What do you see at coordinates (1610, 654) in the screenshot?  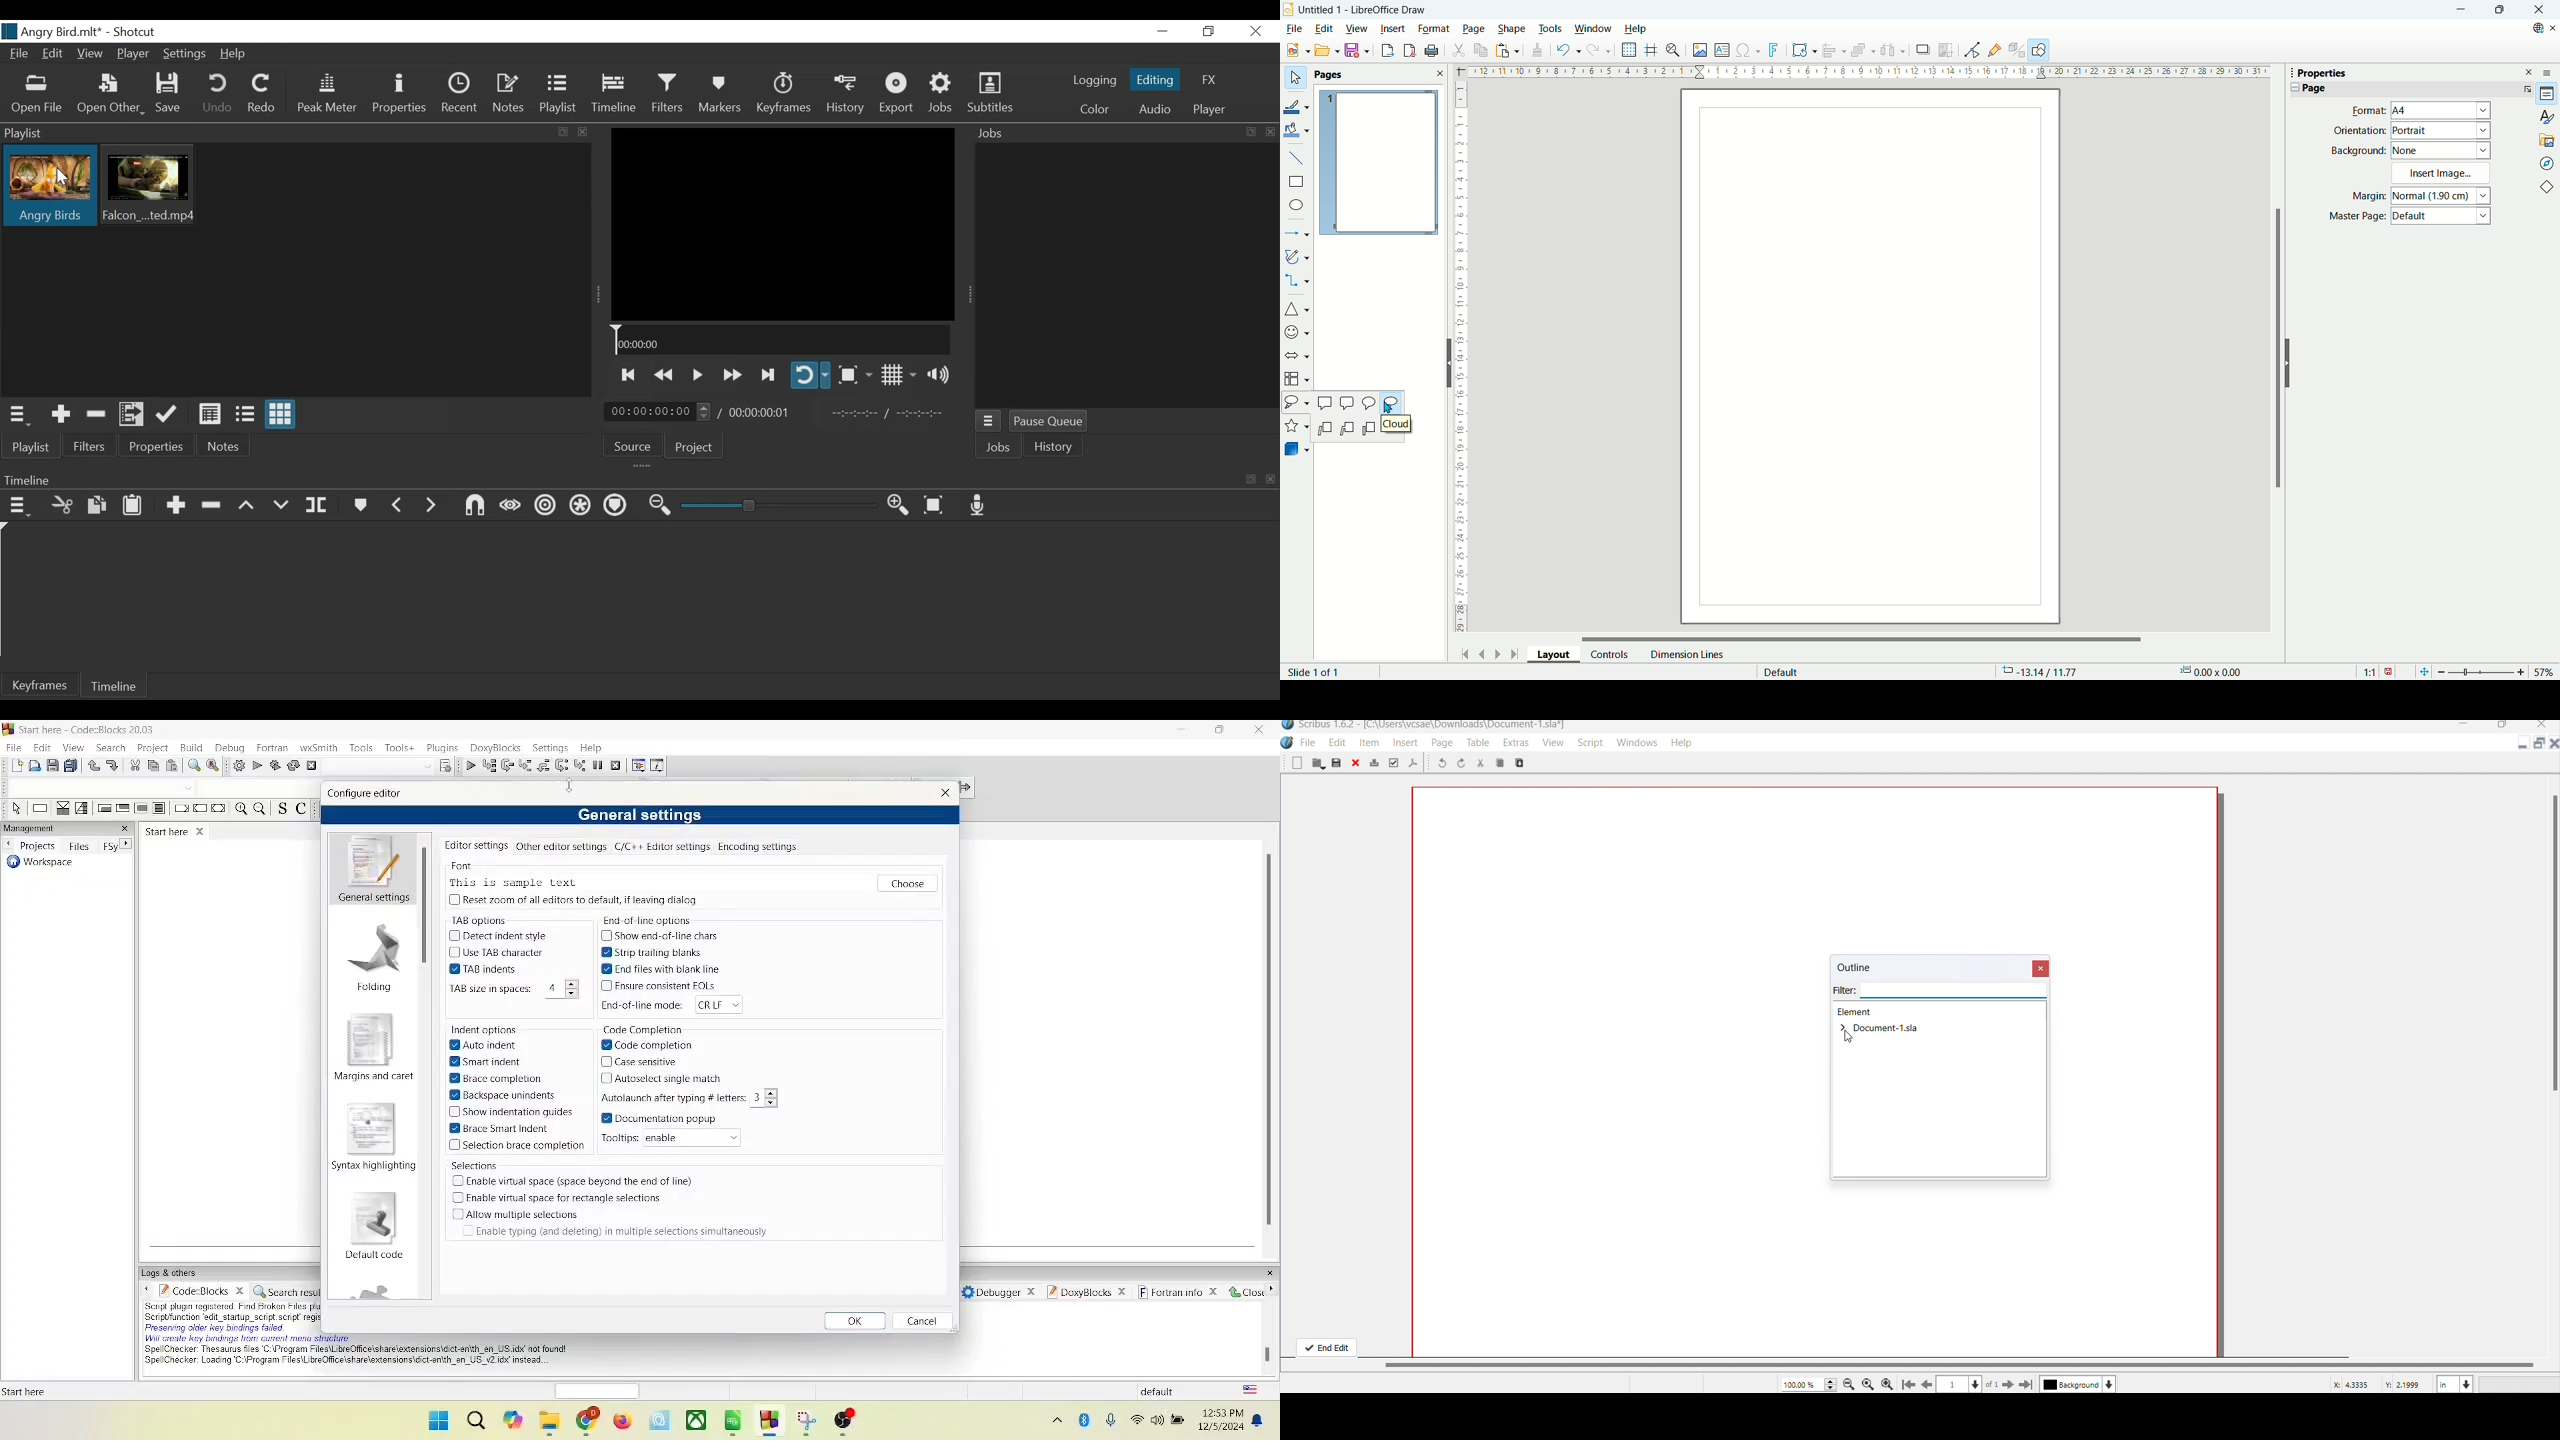 I see `control` at bounding box center [1610, 654].